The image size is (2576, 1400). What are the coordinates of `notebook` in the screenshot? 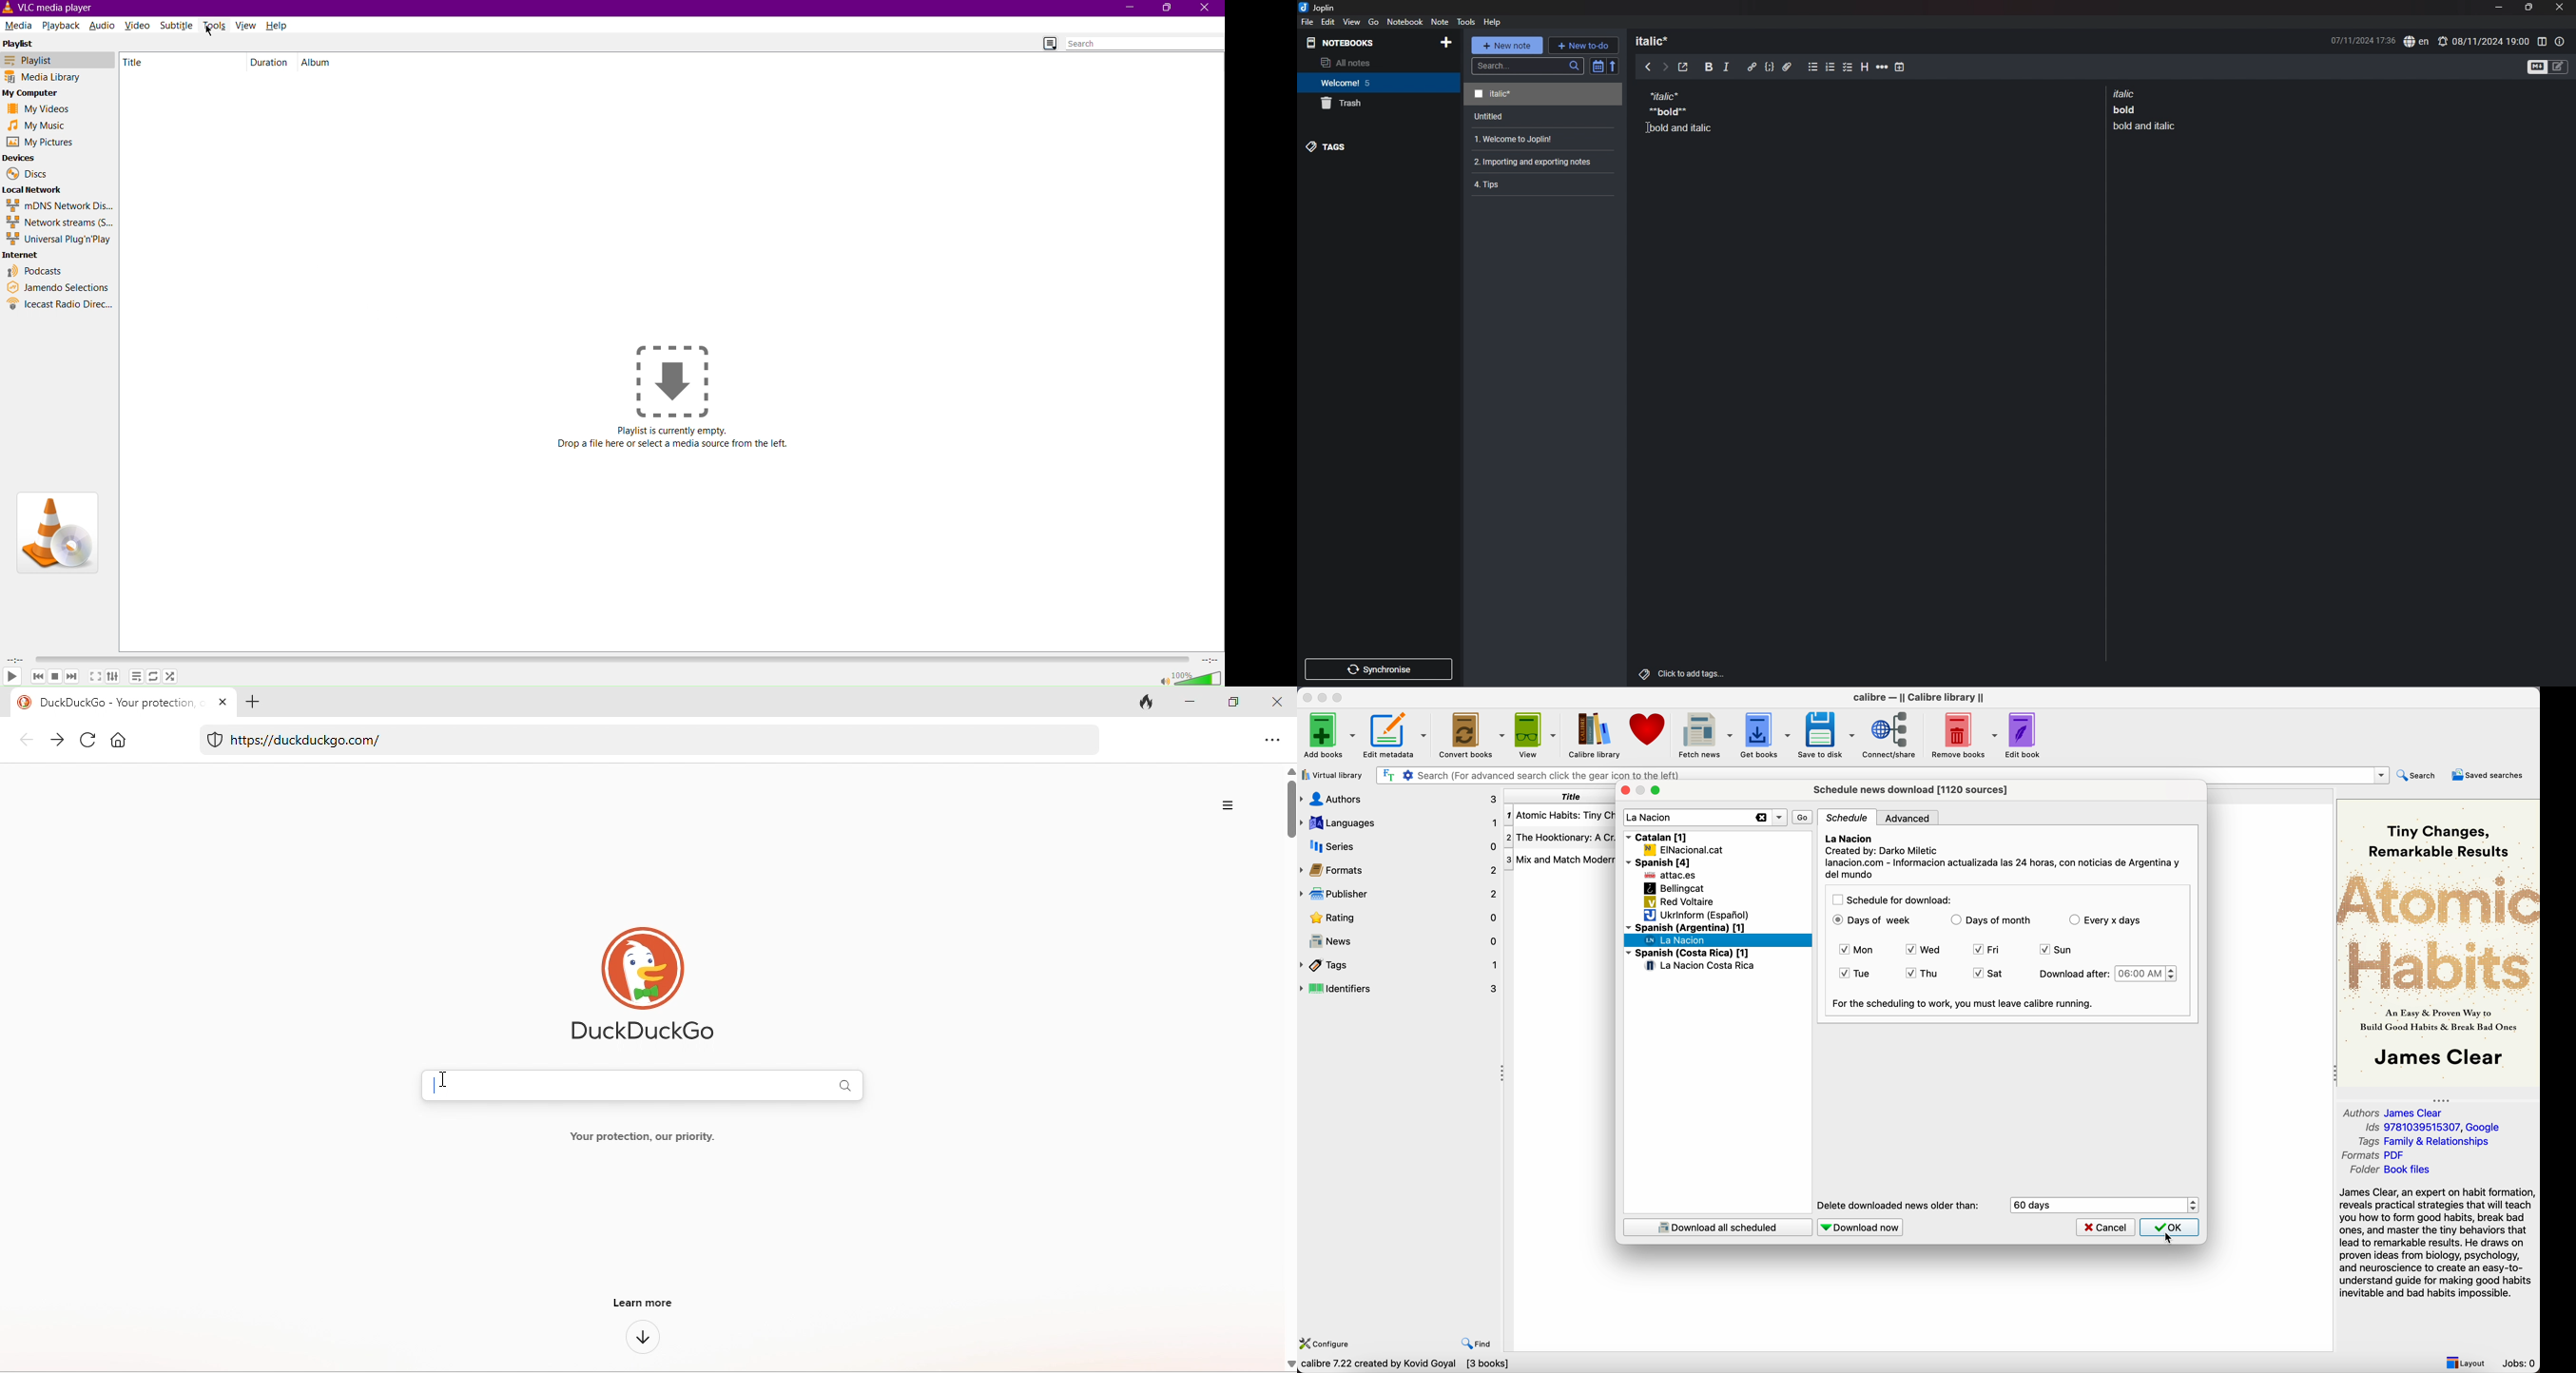 It's located at (1377, 83).